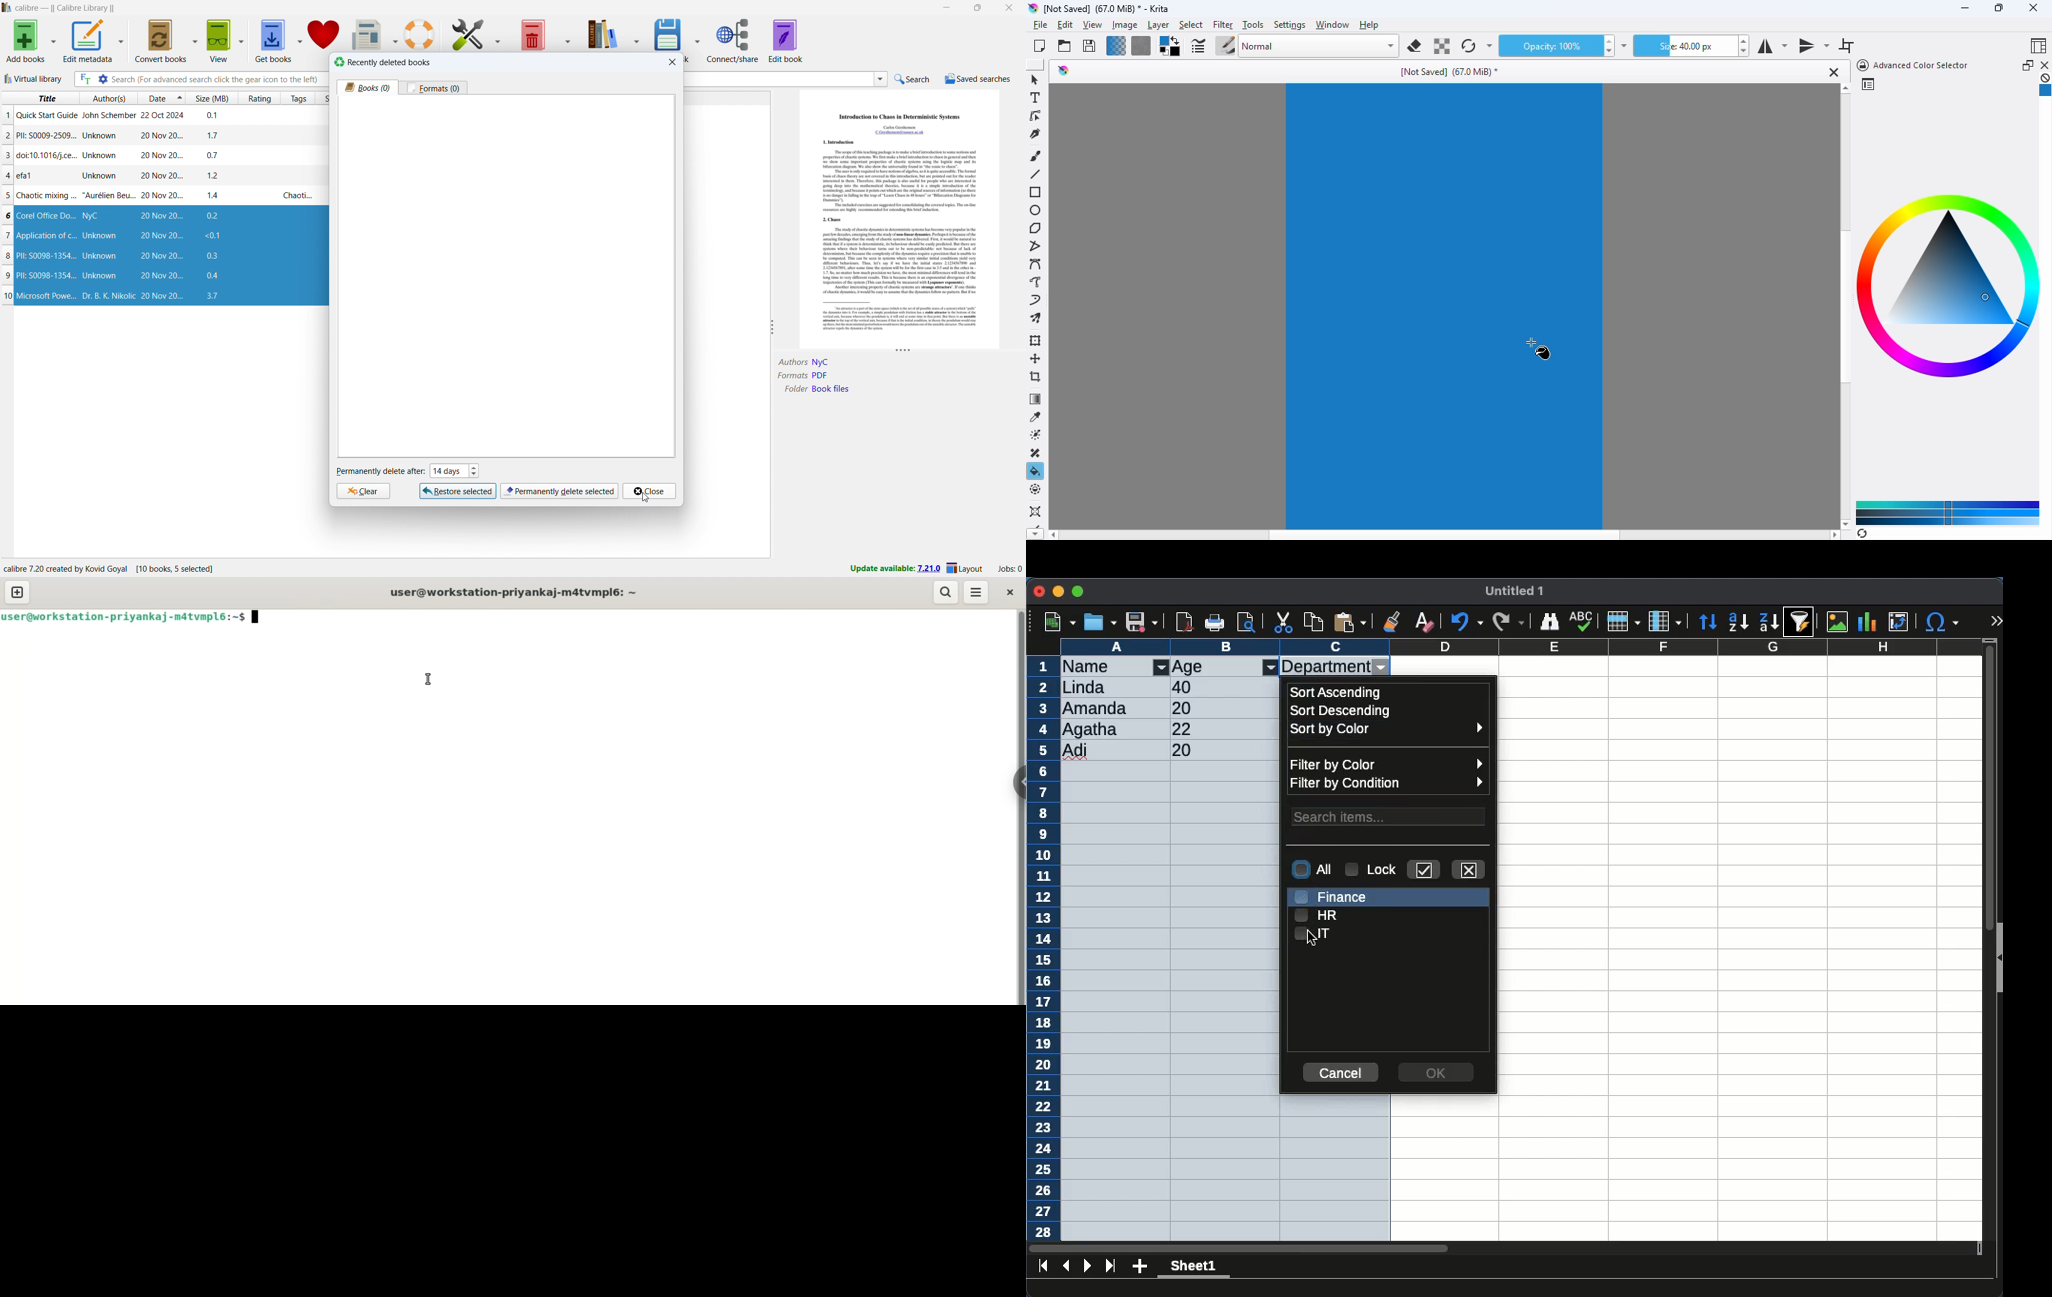  What do you see at coordinates (469, 34) in the screenshot?
I see `preferences` at bounding box center [469, 34].